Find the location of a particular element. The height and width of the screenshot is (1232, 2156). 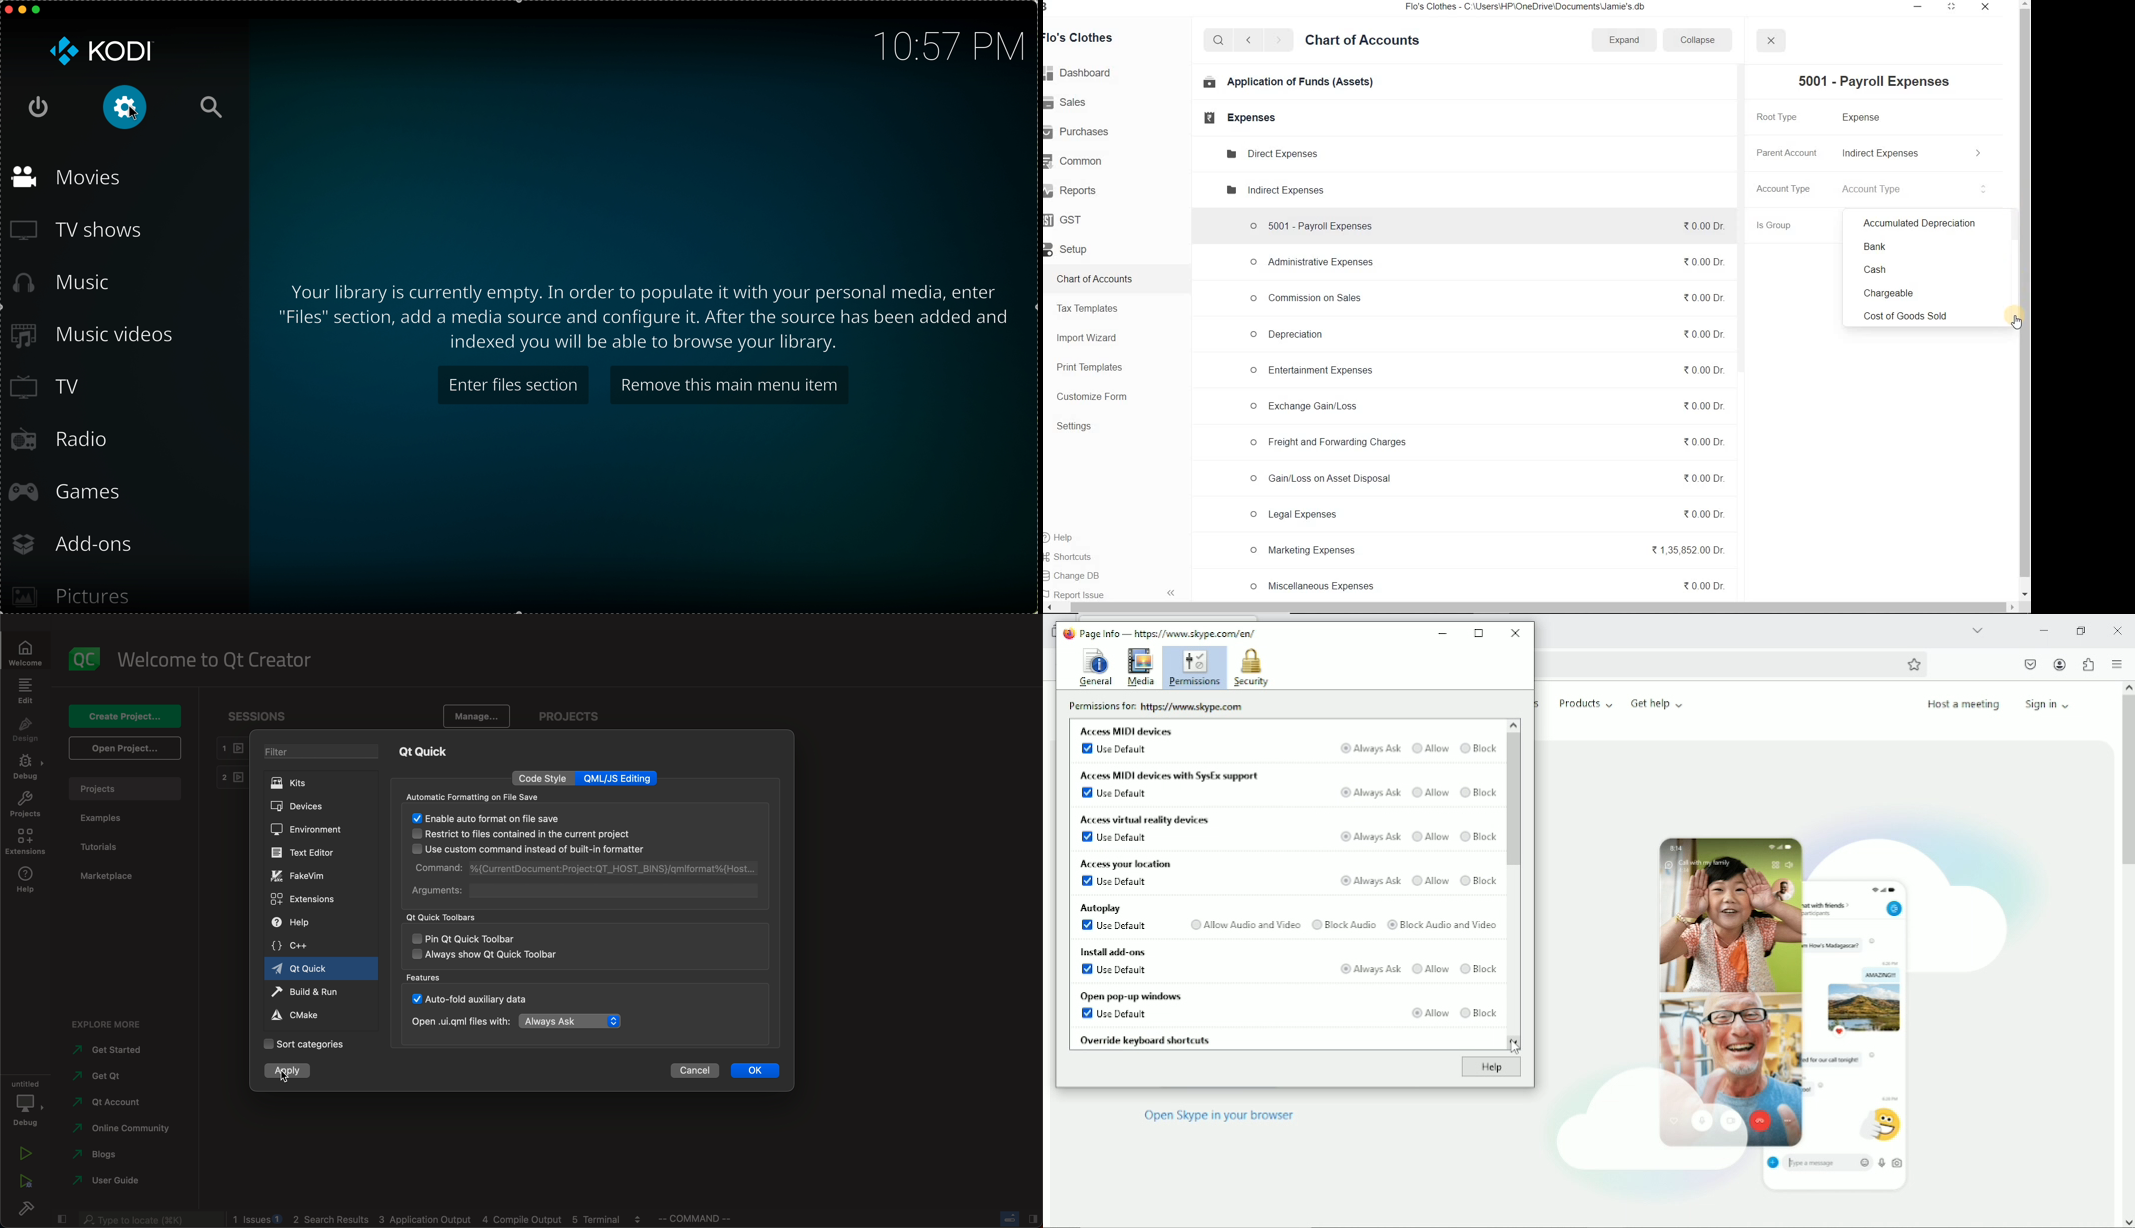

Chargeable is located at coordinates (1919, 292).